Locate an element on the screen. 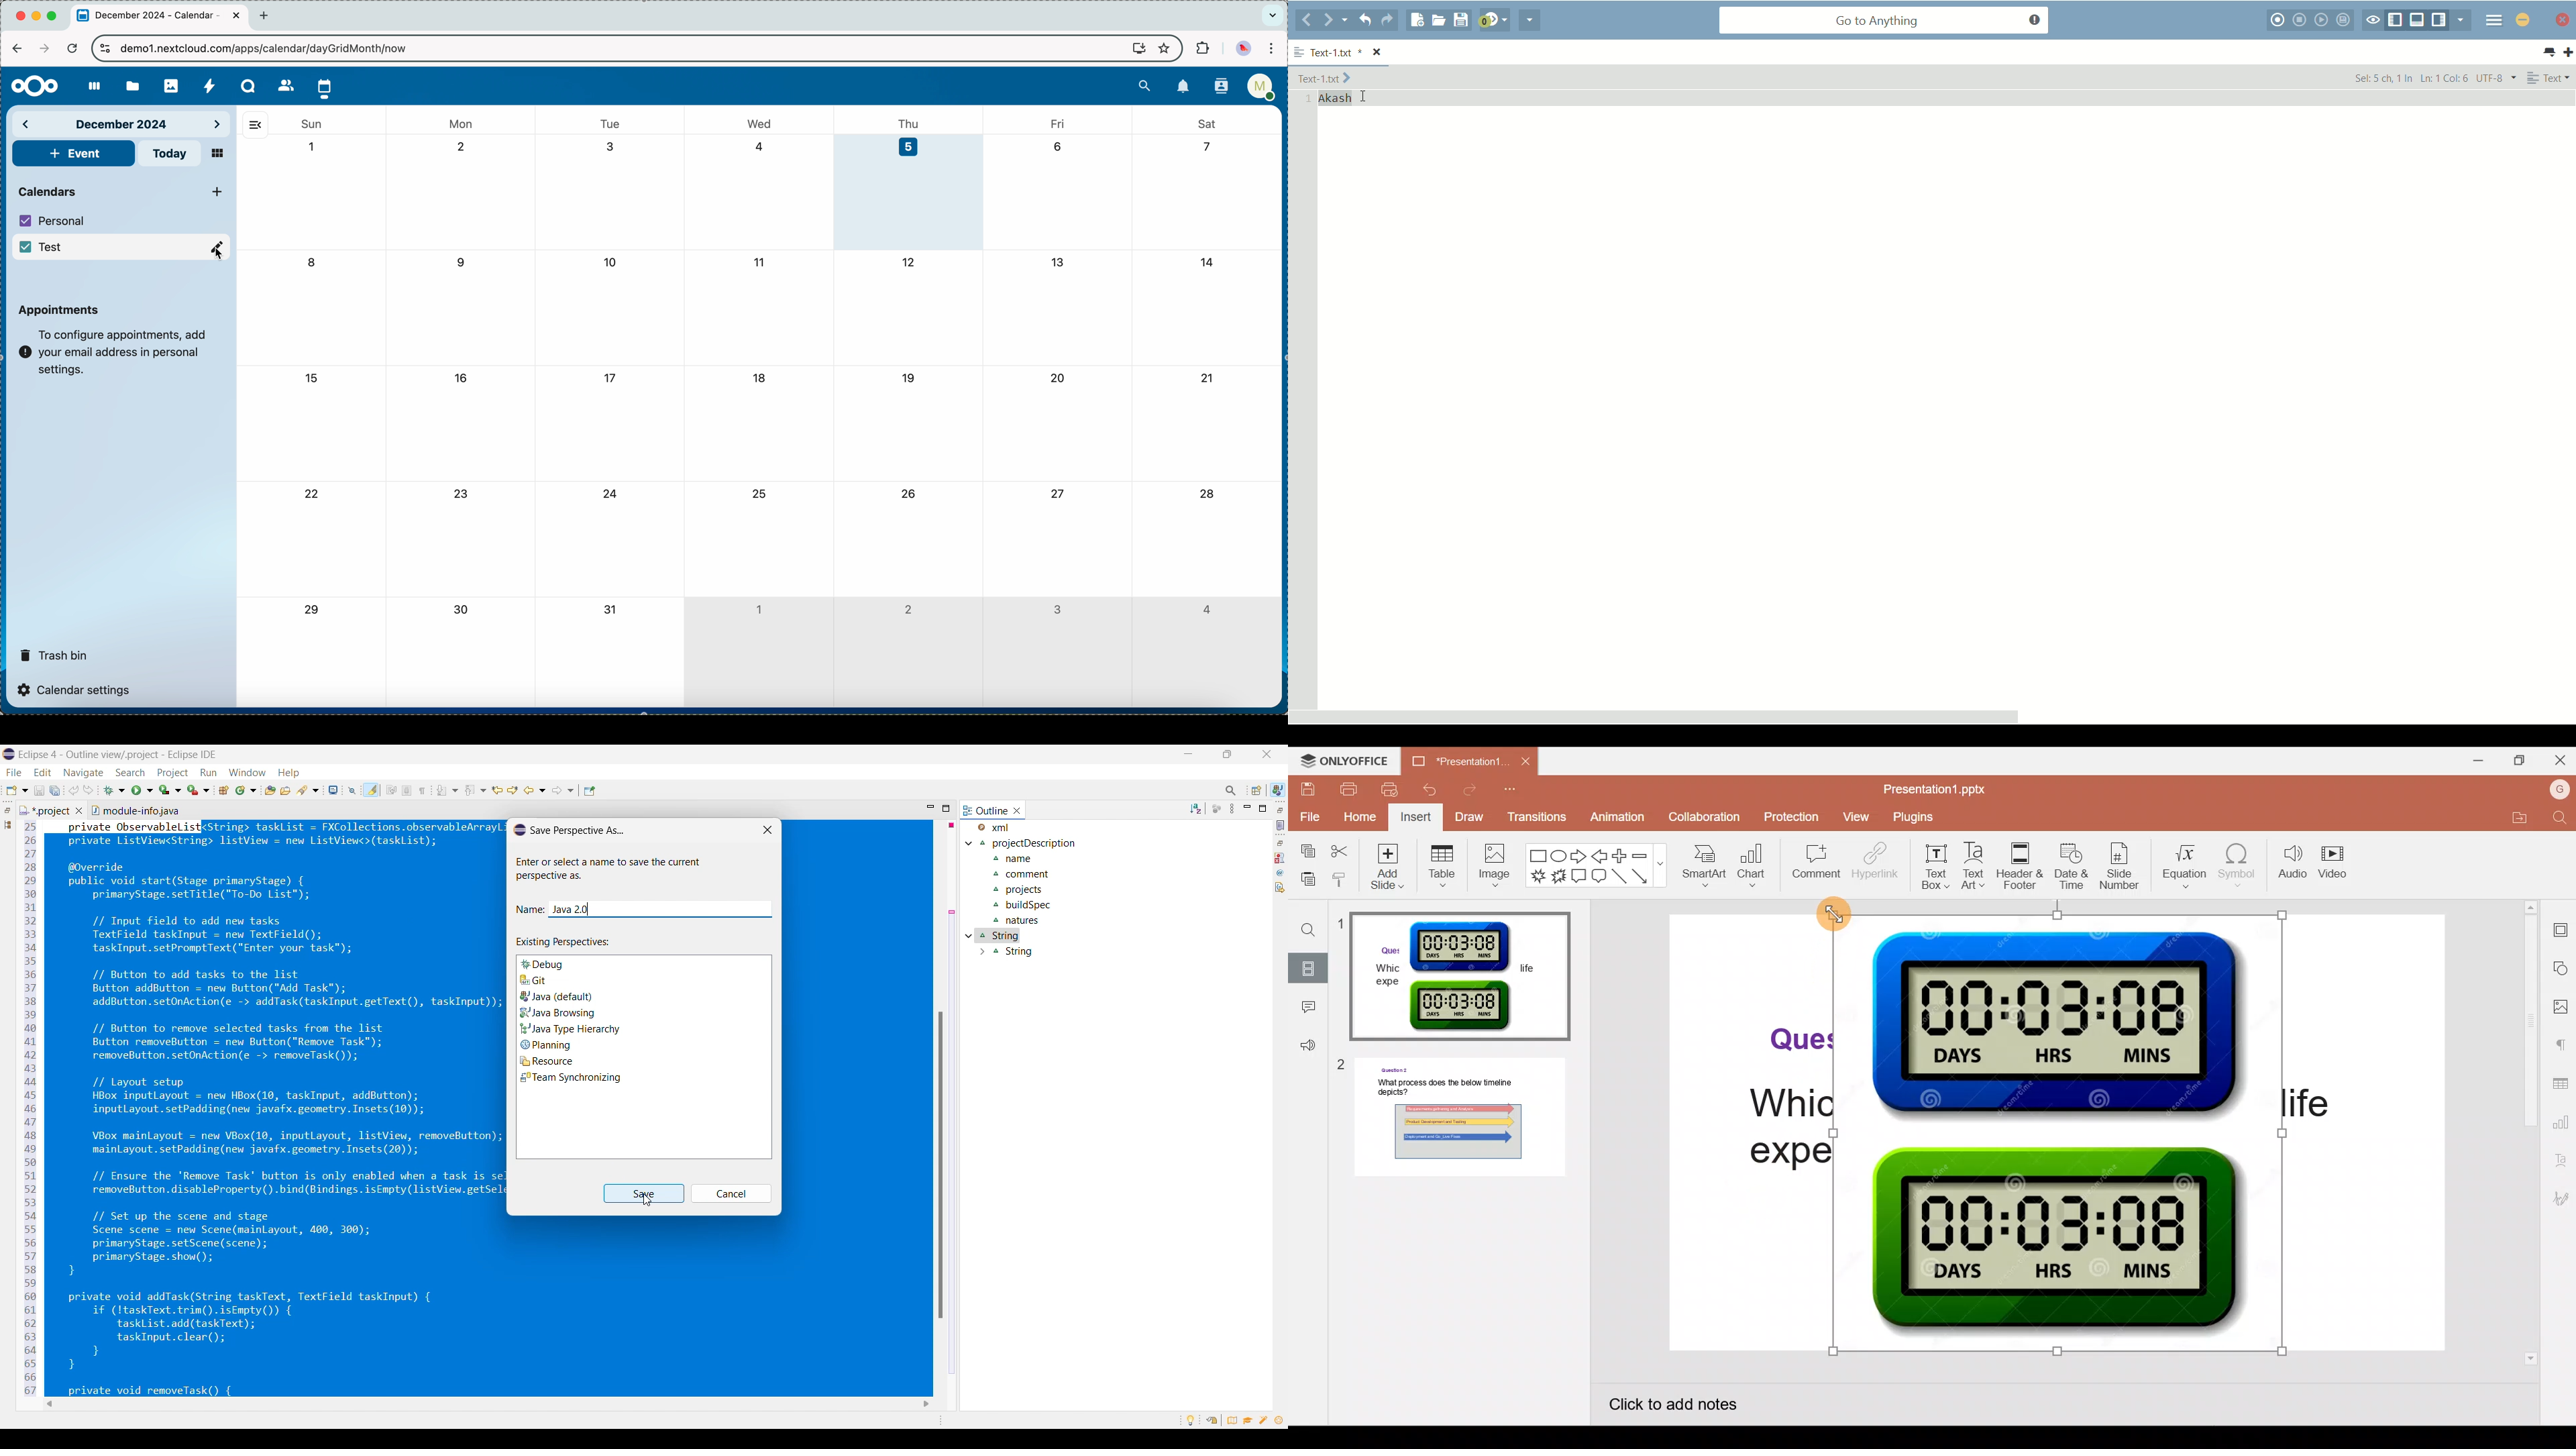 The height and width of the screenshot is (1456, 2576). Presentation1. is located at coordinates (1460, 759).